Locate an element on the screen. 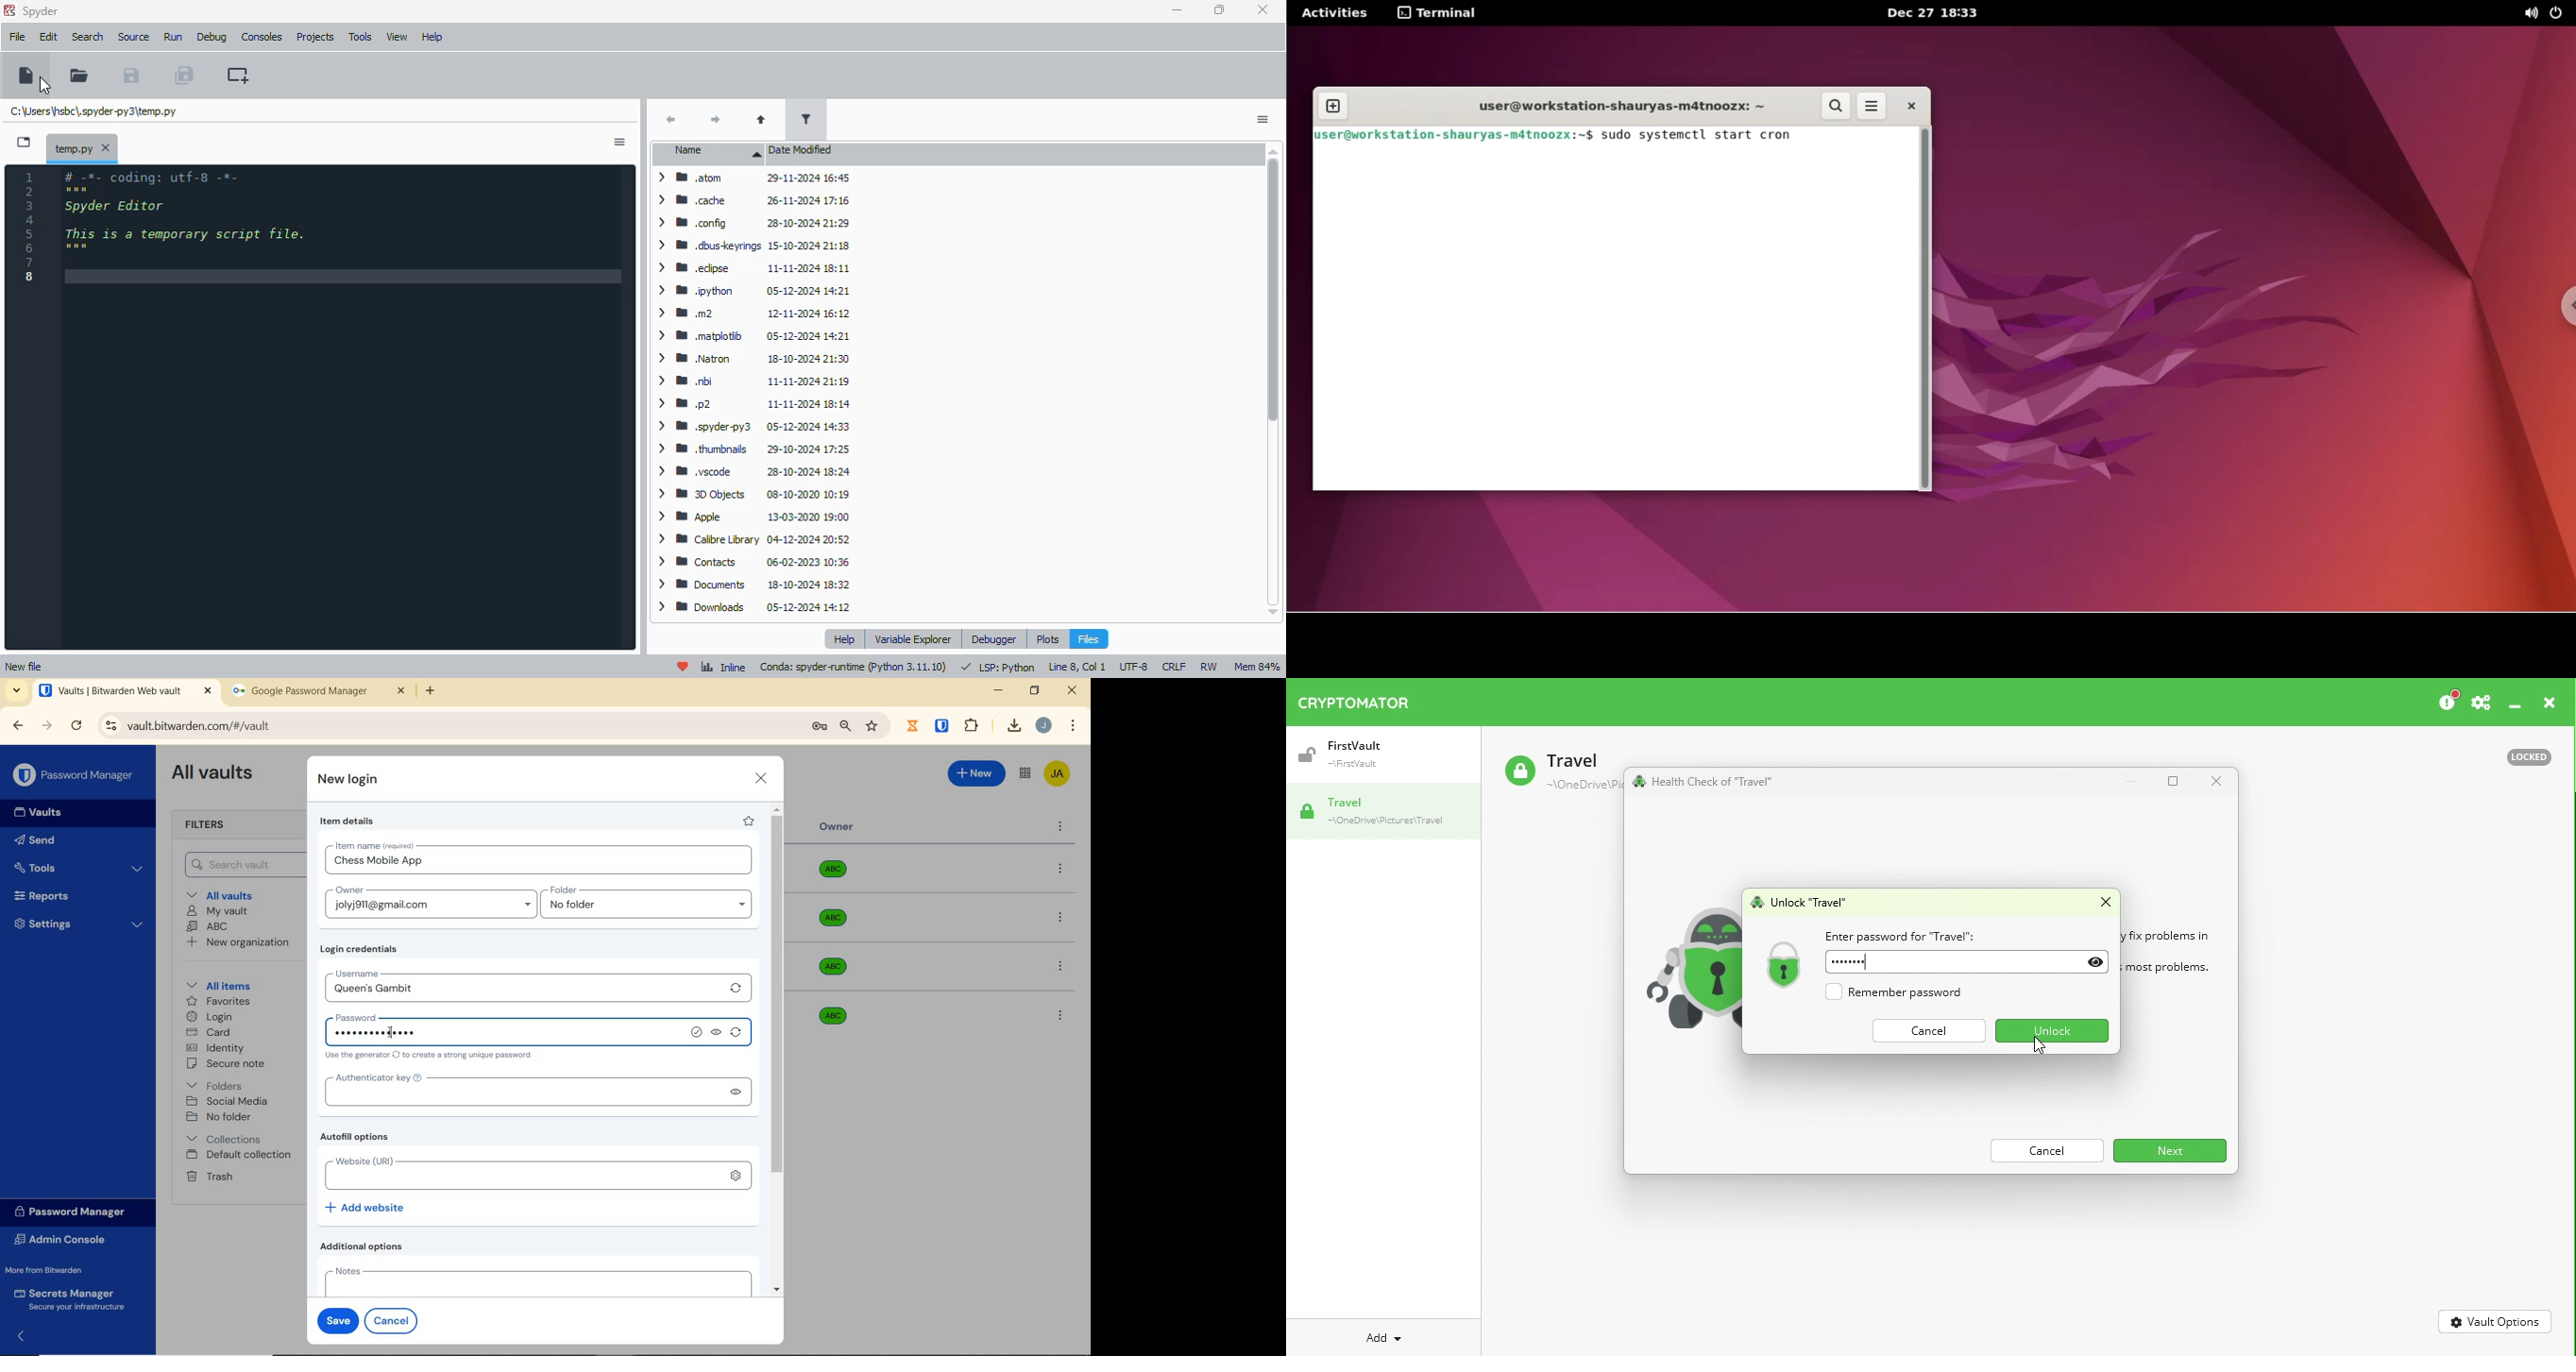 The width and height of the screenshot is (2576, 1372). > BW atom 29-11-2024 16:45 is located at coordinates (751, 180).